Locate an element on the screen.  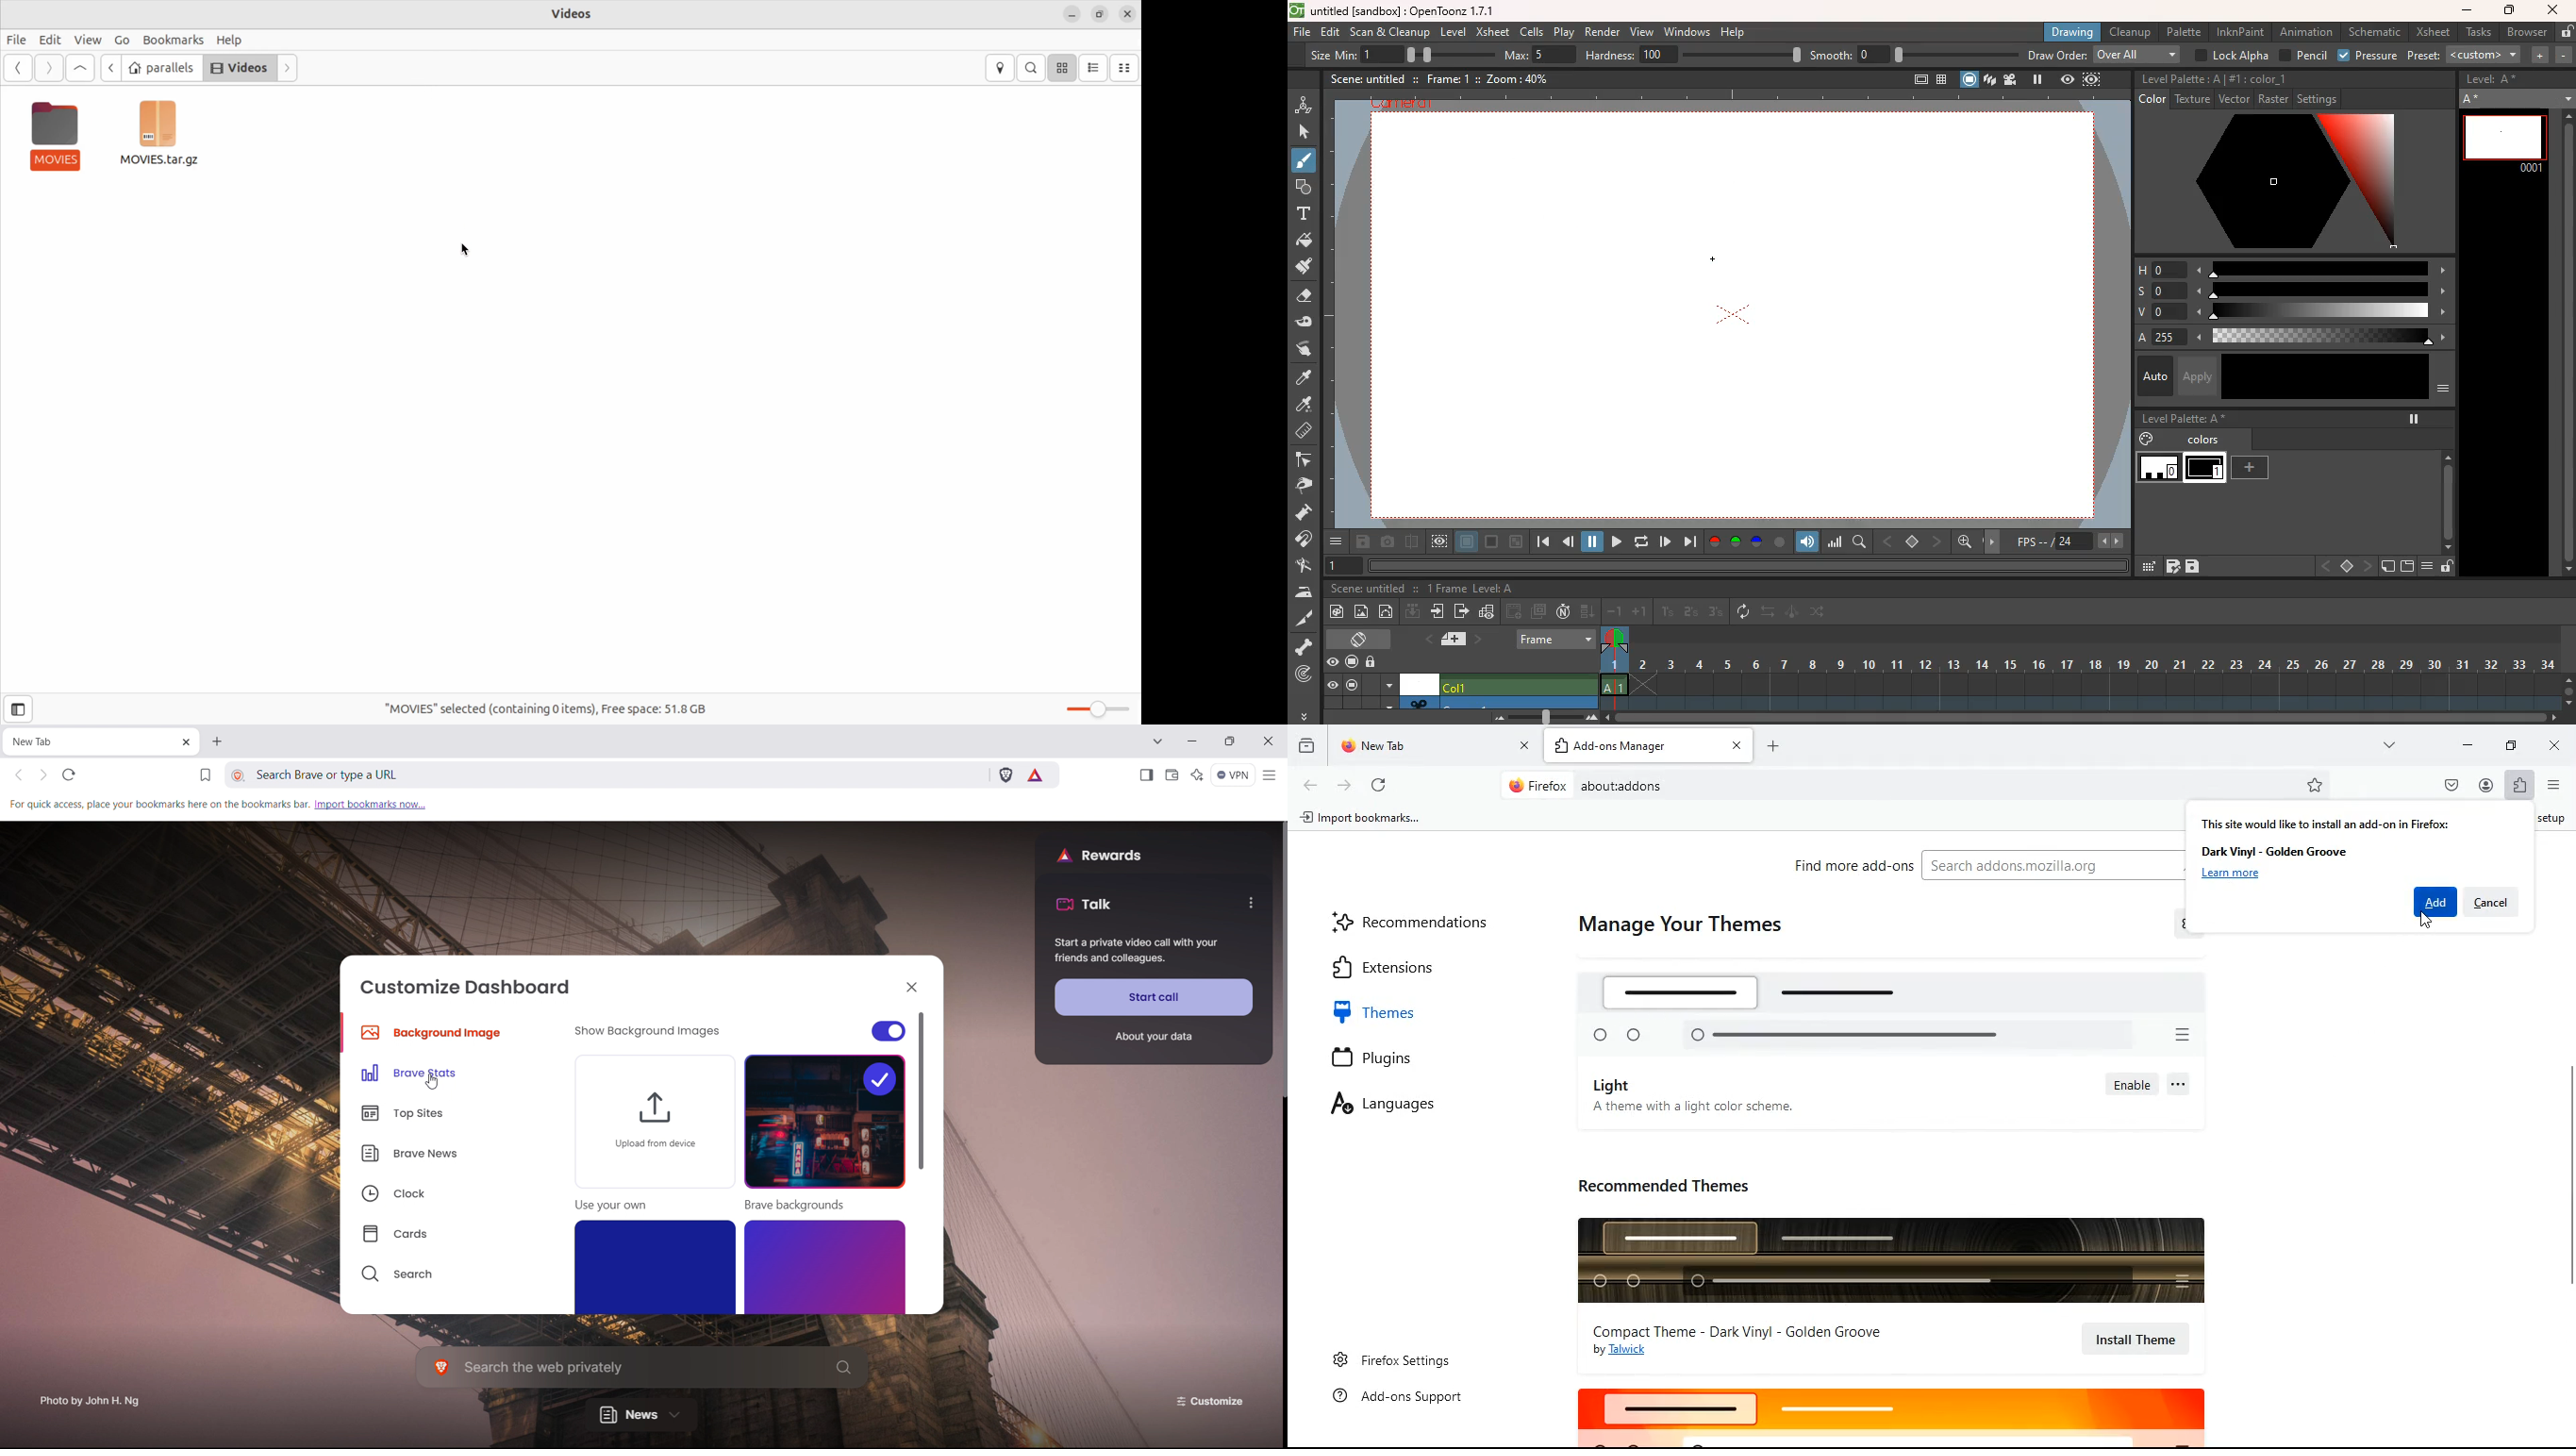
minimize is located at coordinates (2463, 743).